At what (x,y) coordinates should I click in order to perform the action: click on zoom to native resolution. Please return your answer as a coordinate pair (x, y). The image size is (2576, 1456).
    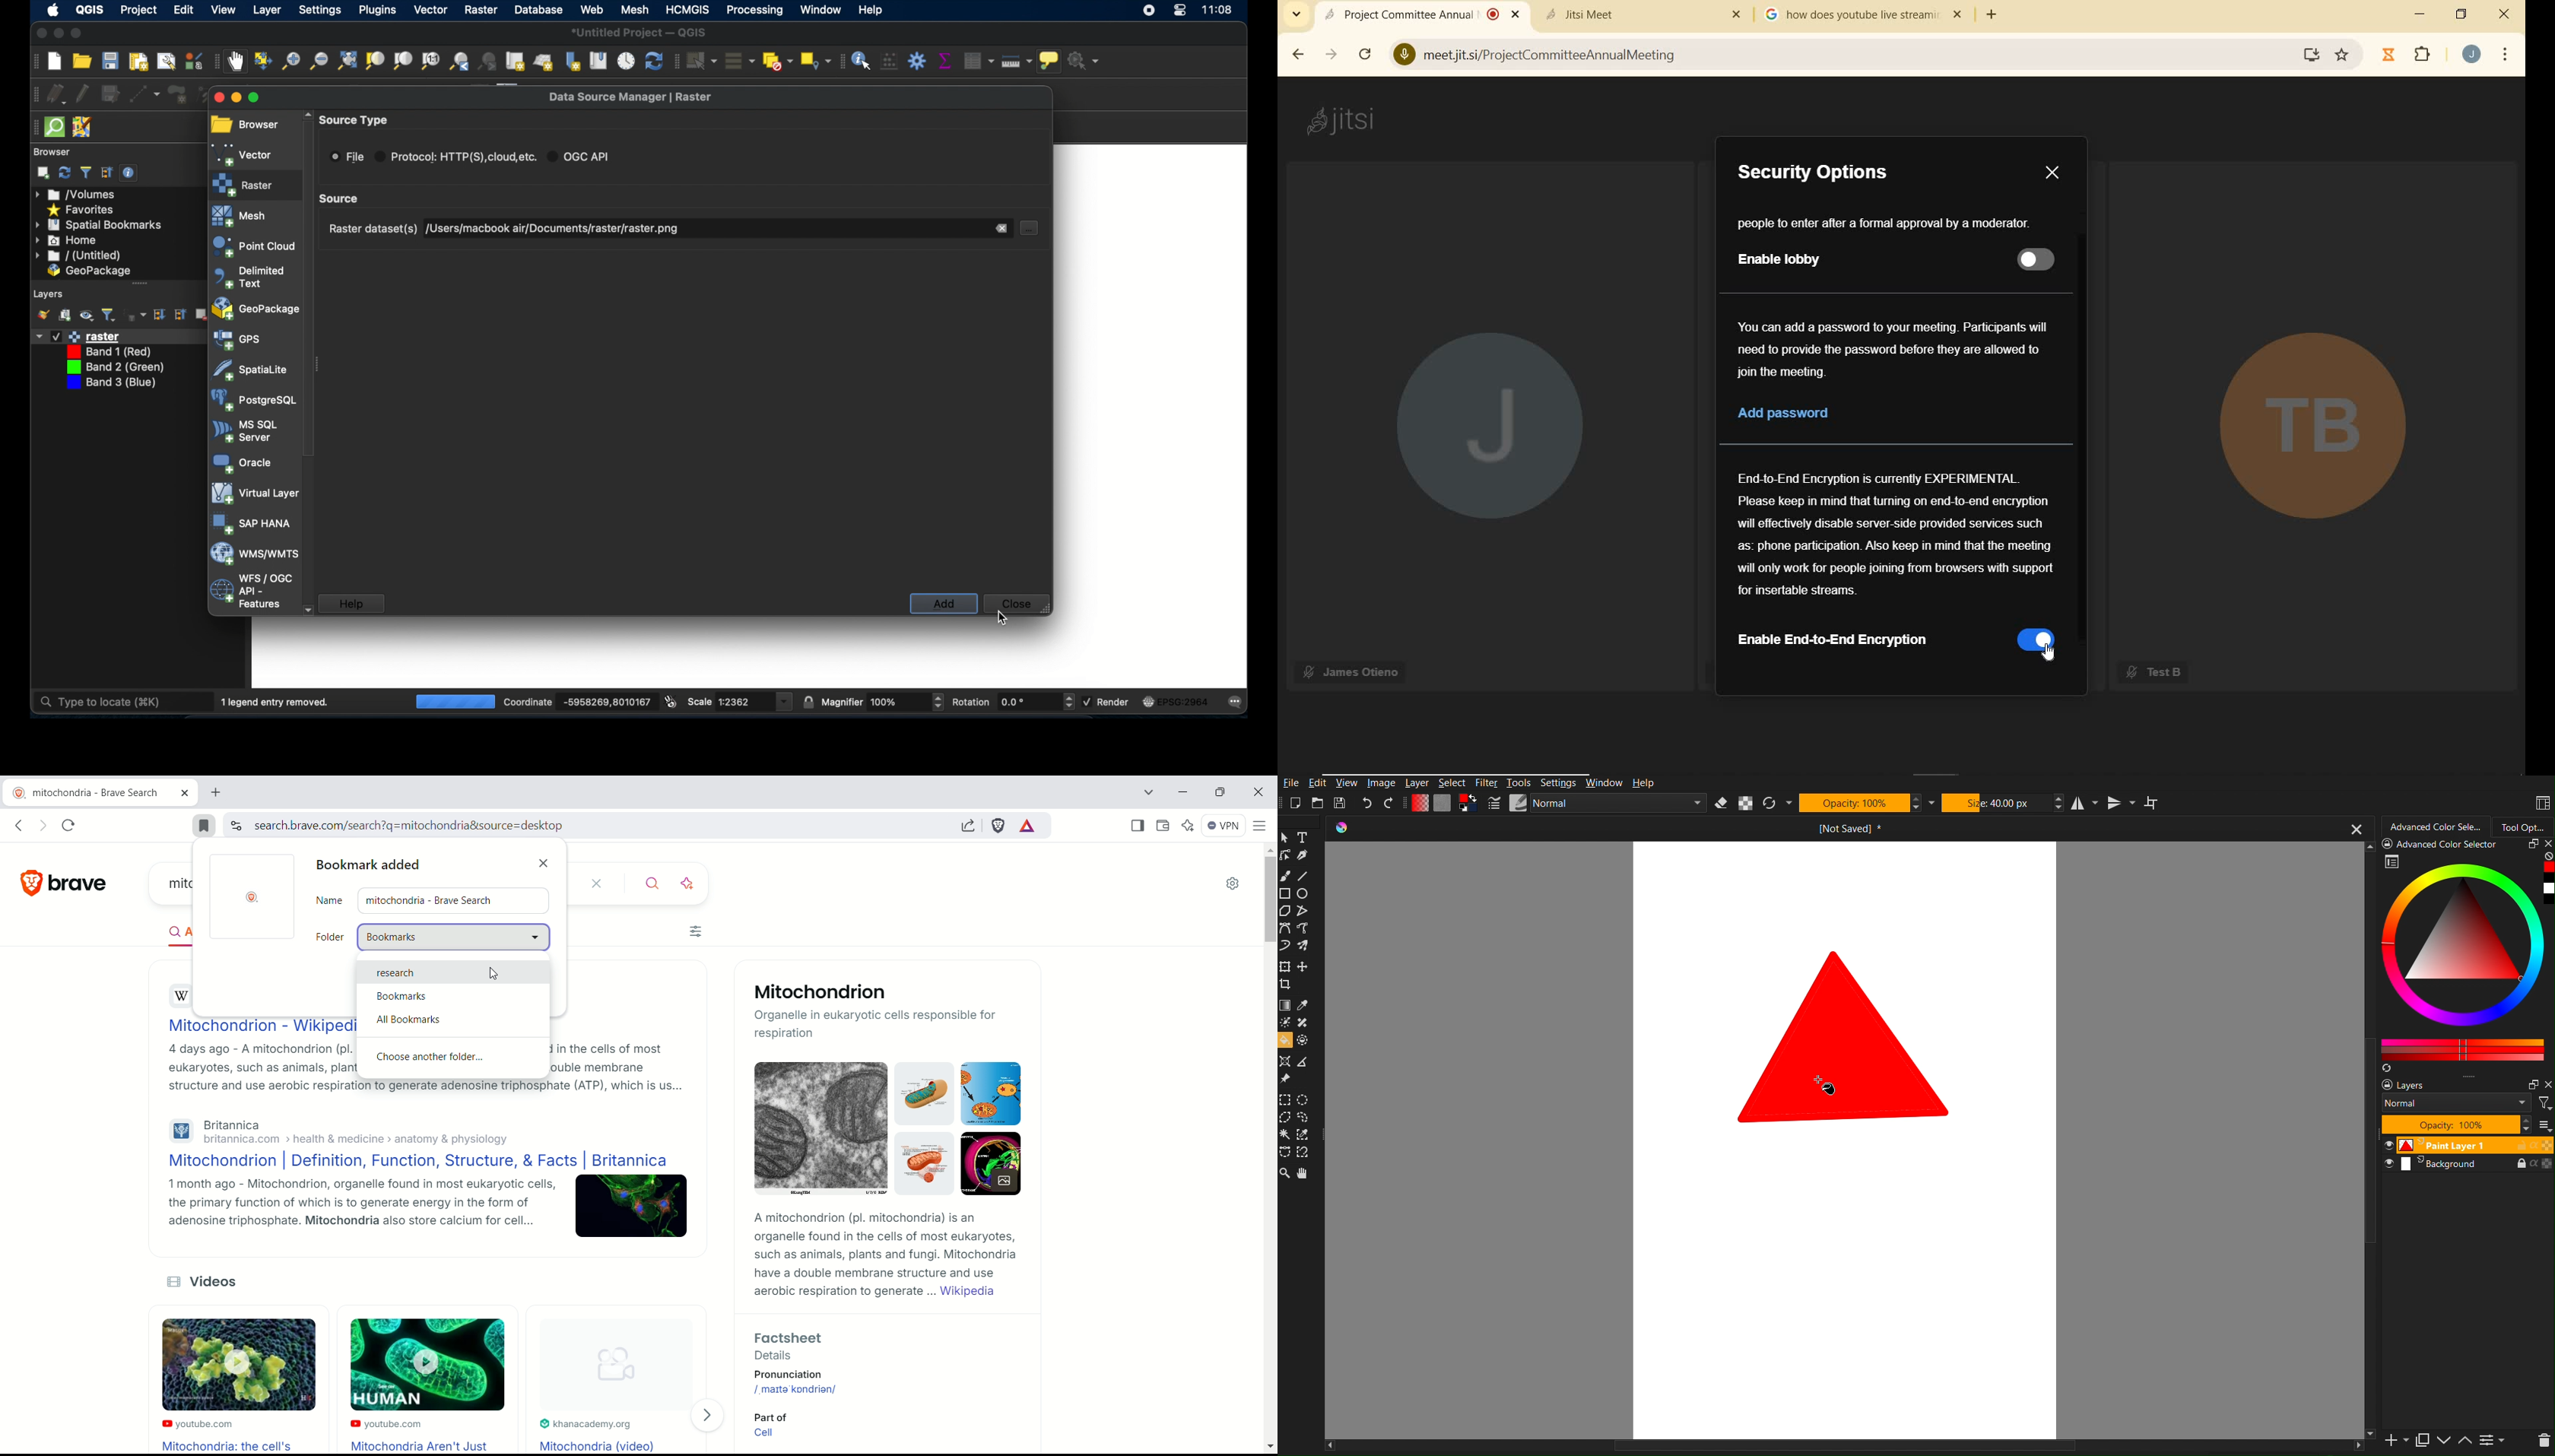
    Looking at the image, I should click on (430, 61).